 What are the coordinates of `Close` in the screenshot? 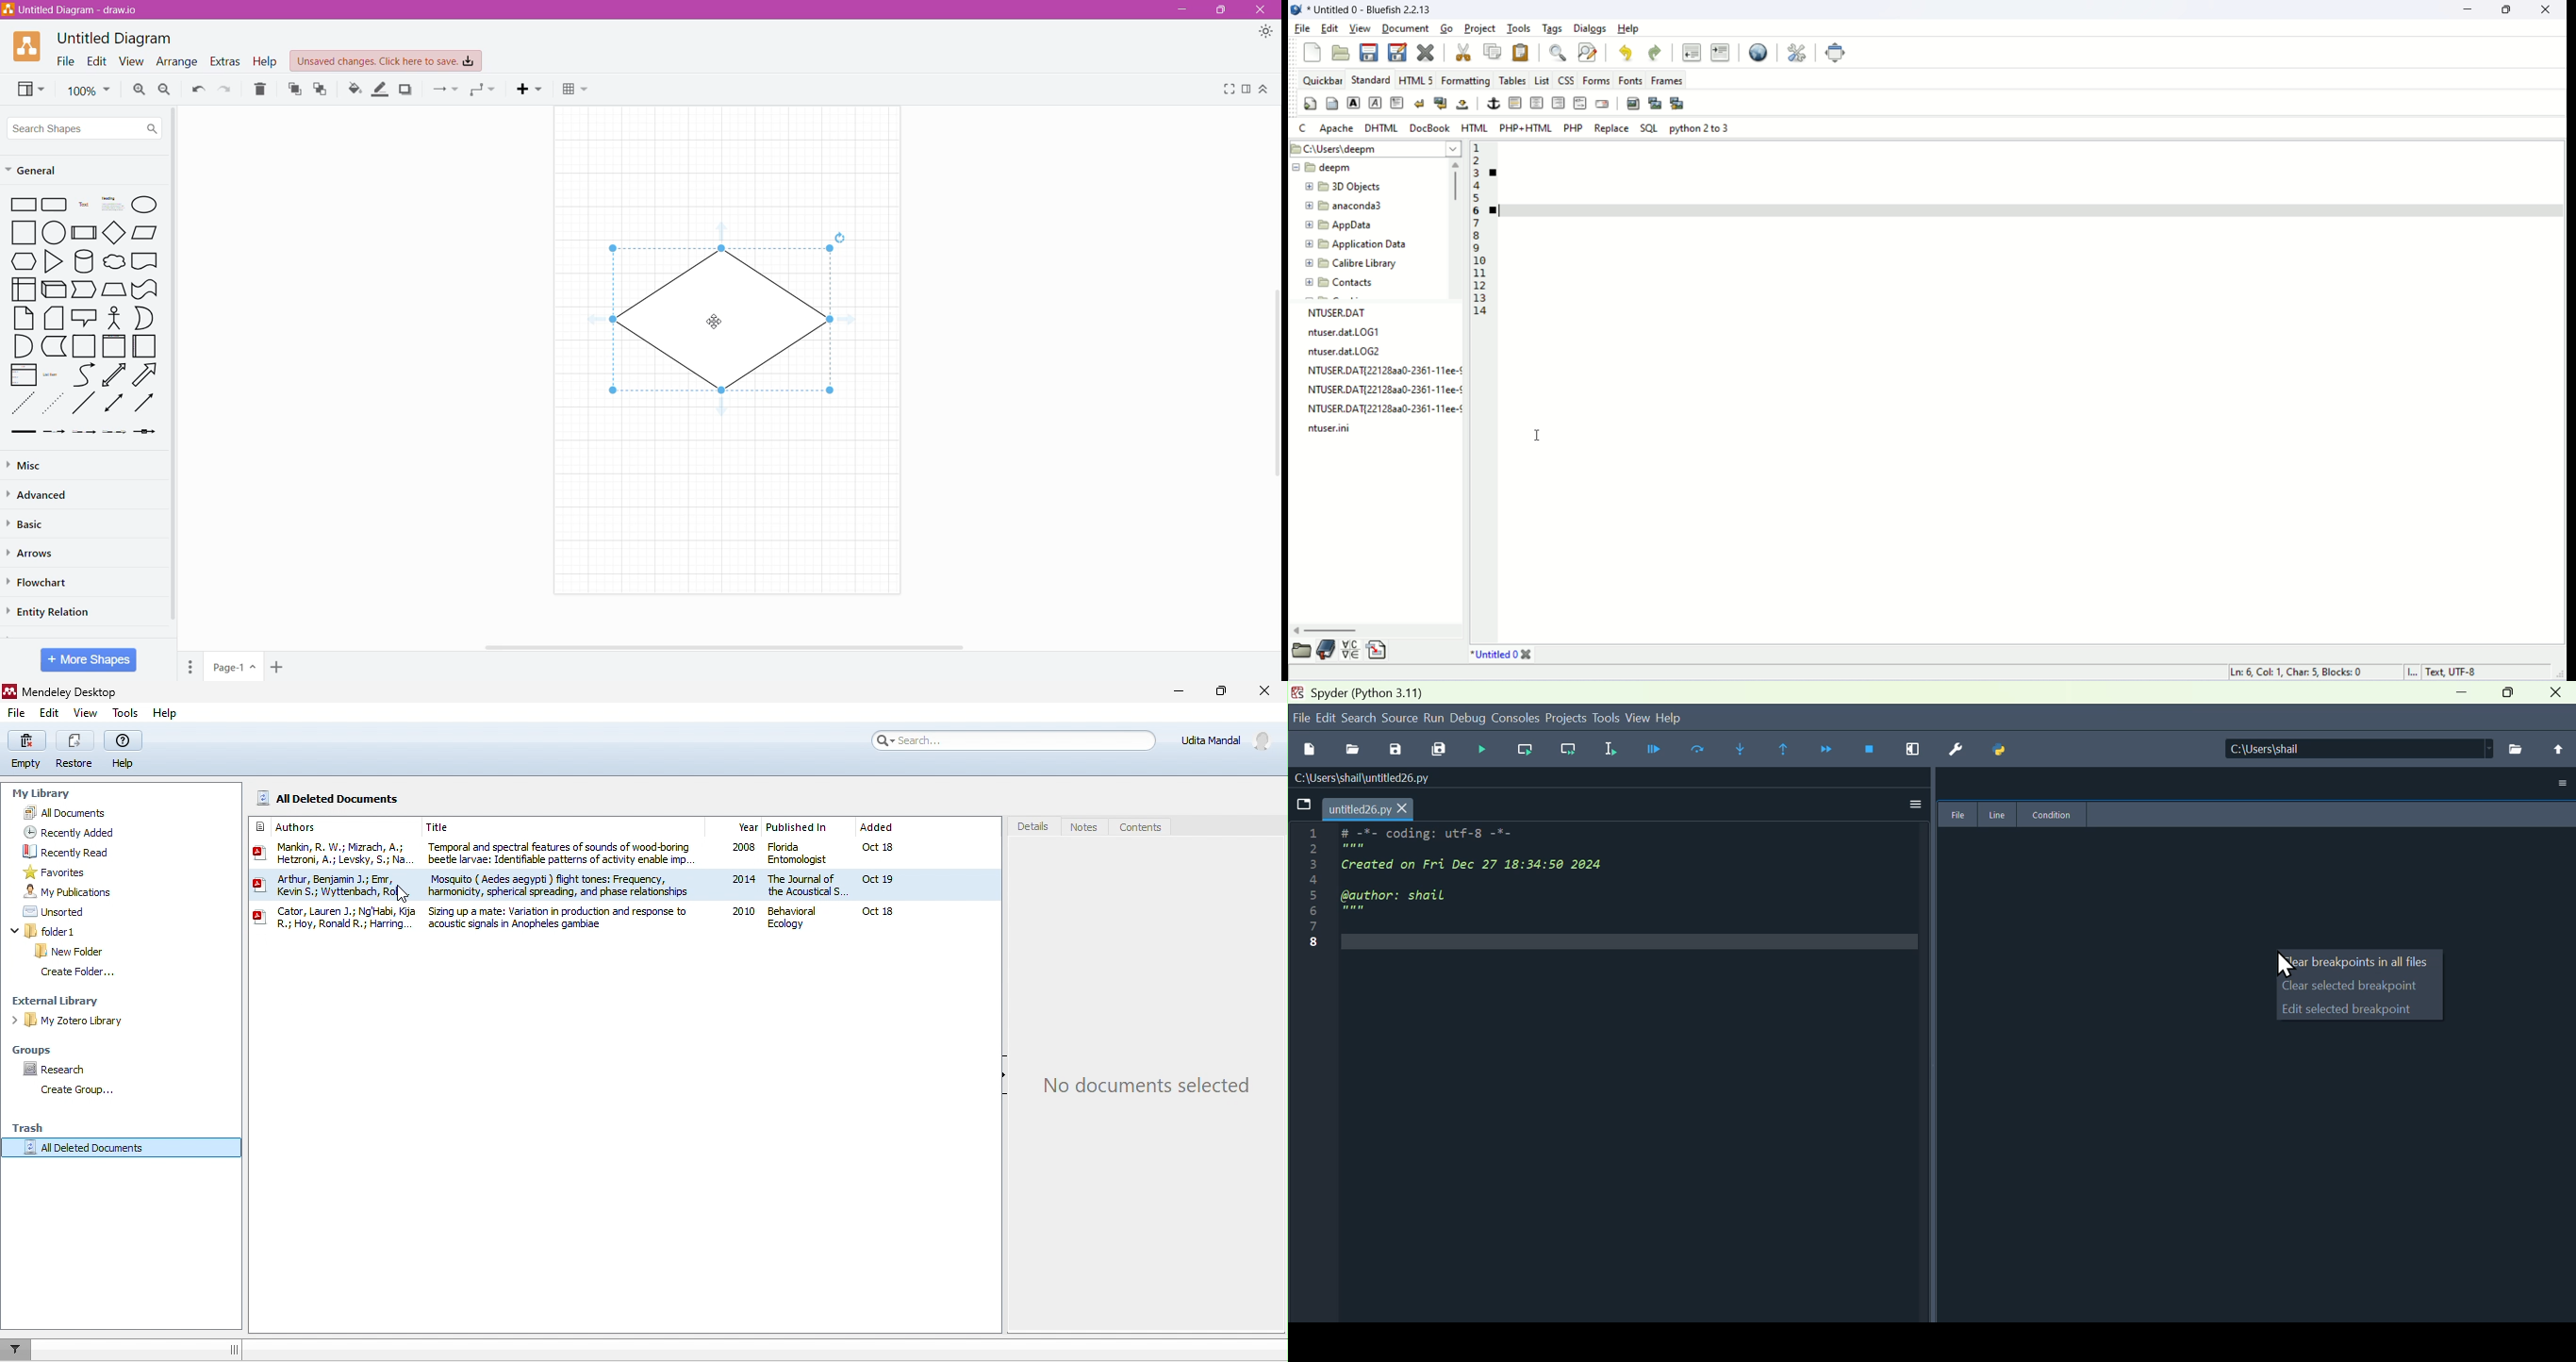 It's located at (1263, 9).